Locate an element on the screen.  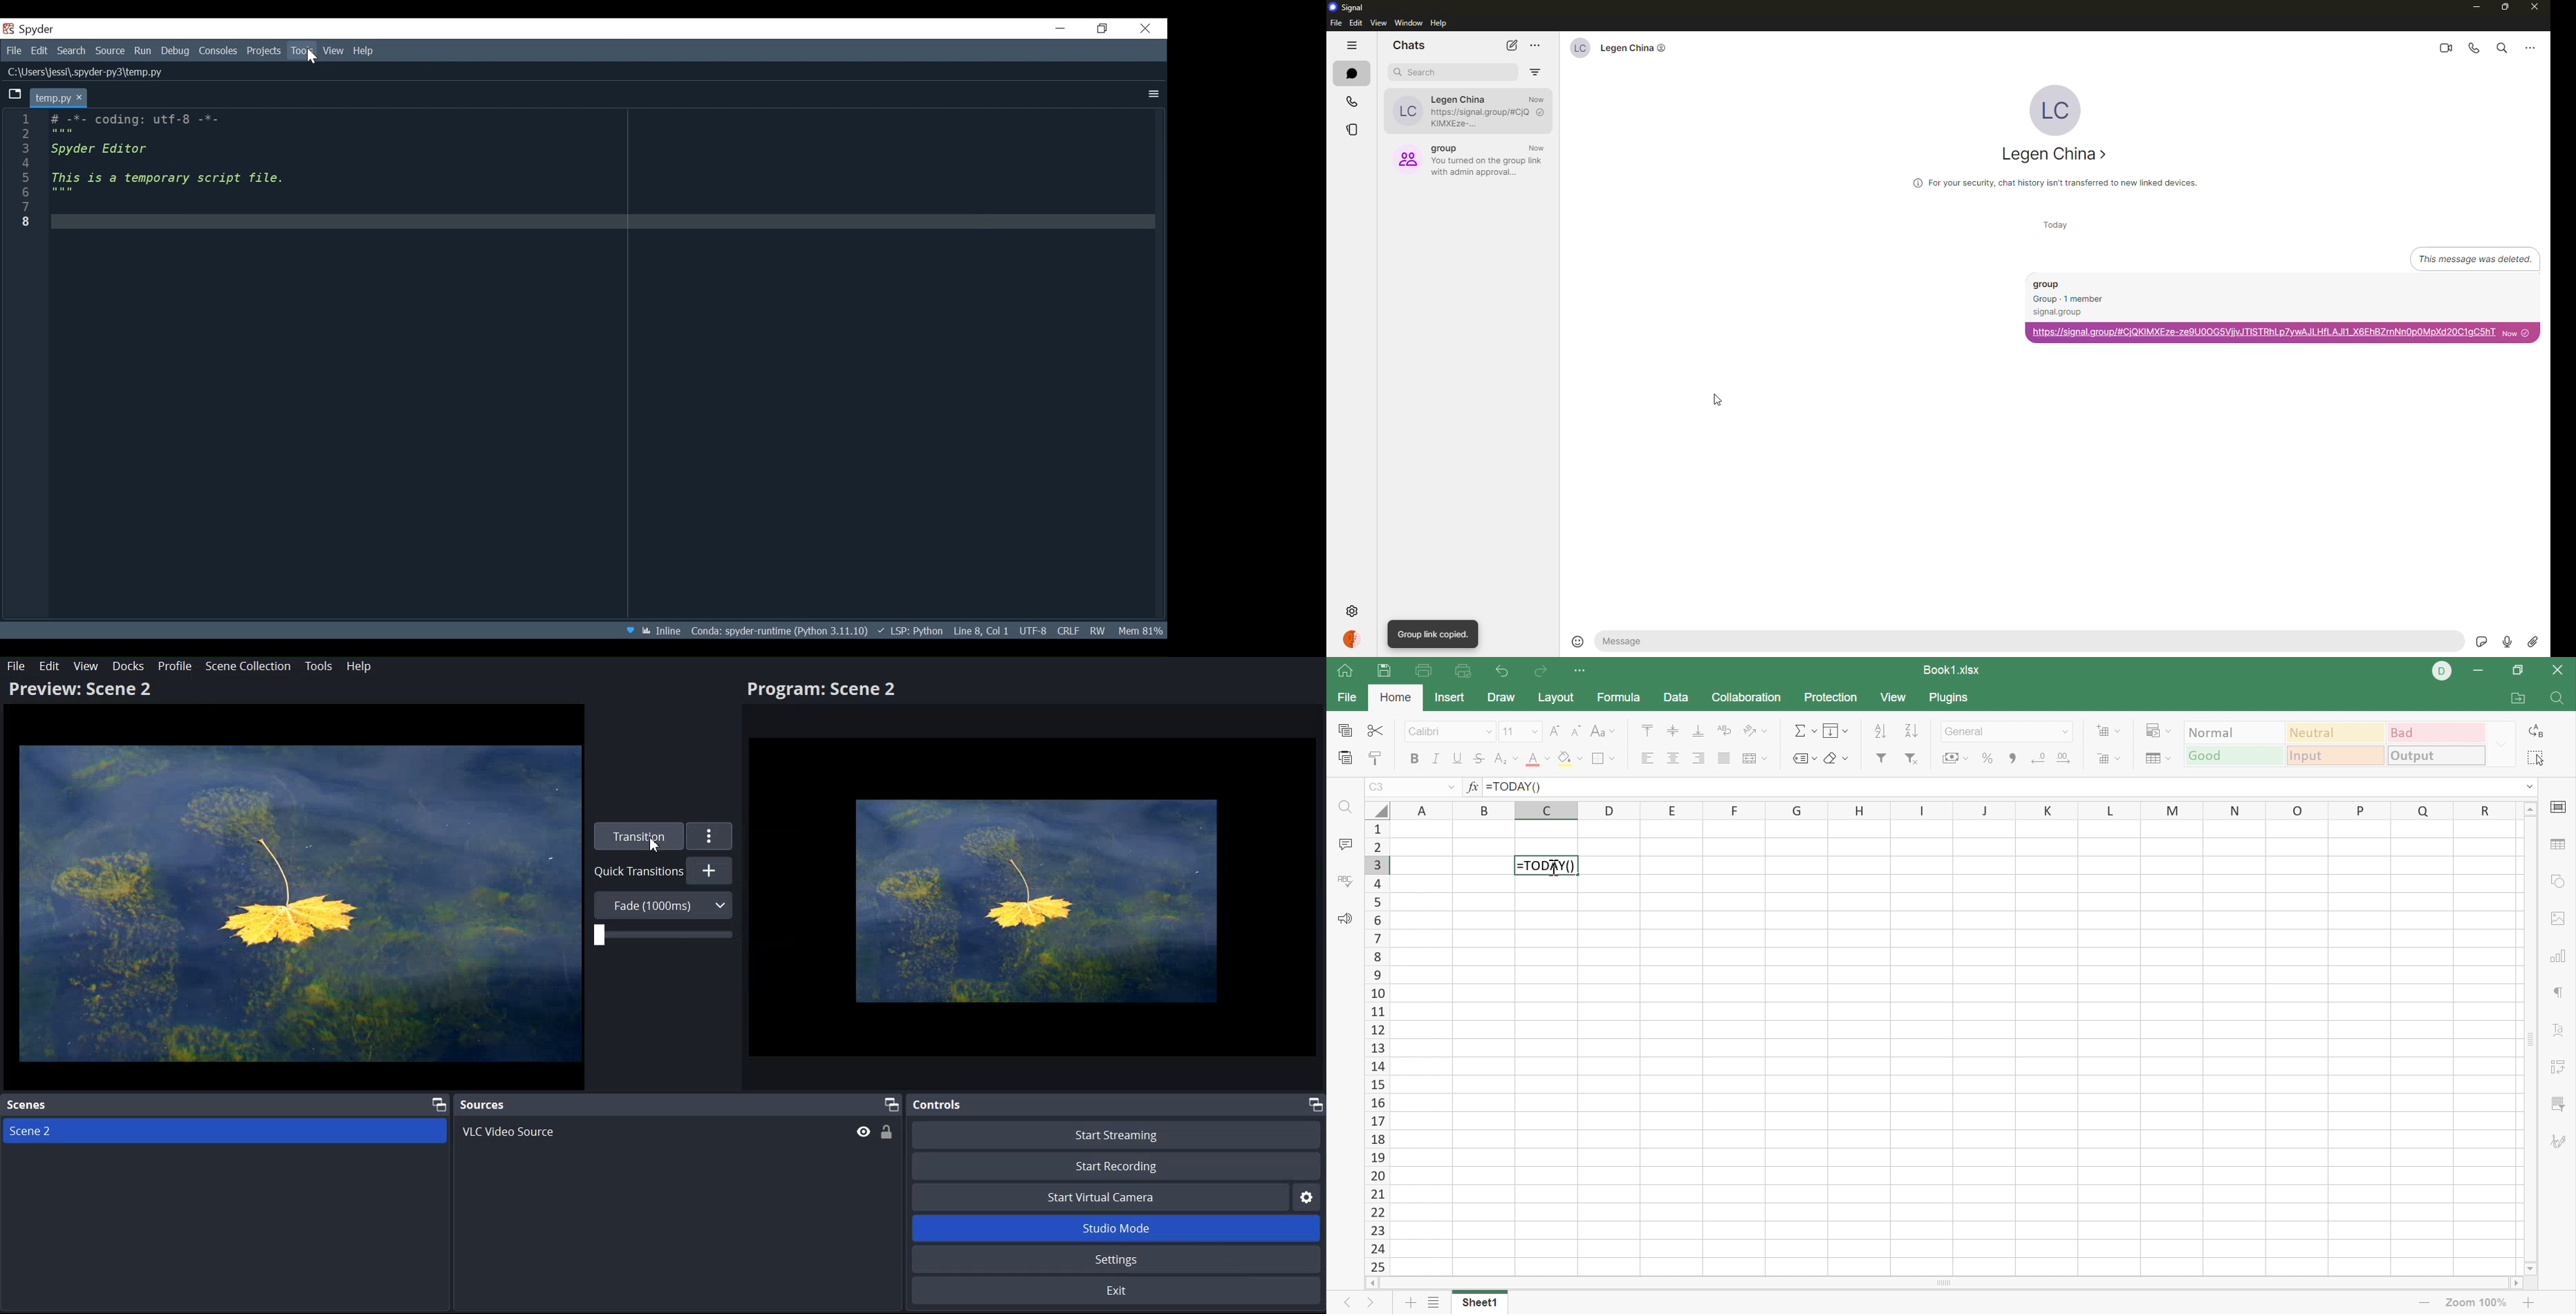
Editor - Code (# coding: utf-8 Spyder Editor This is a temporary script file.) is located at coordinates (175, 169).